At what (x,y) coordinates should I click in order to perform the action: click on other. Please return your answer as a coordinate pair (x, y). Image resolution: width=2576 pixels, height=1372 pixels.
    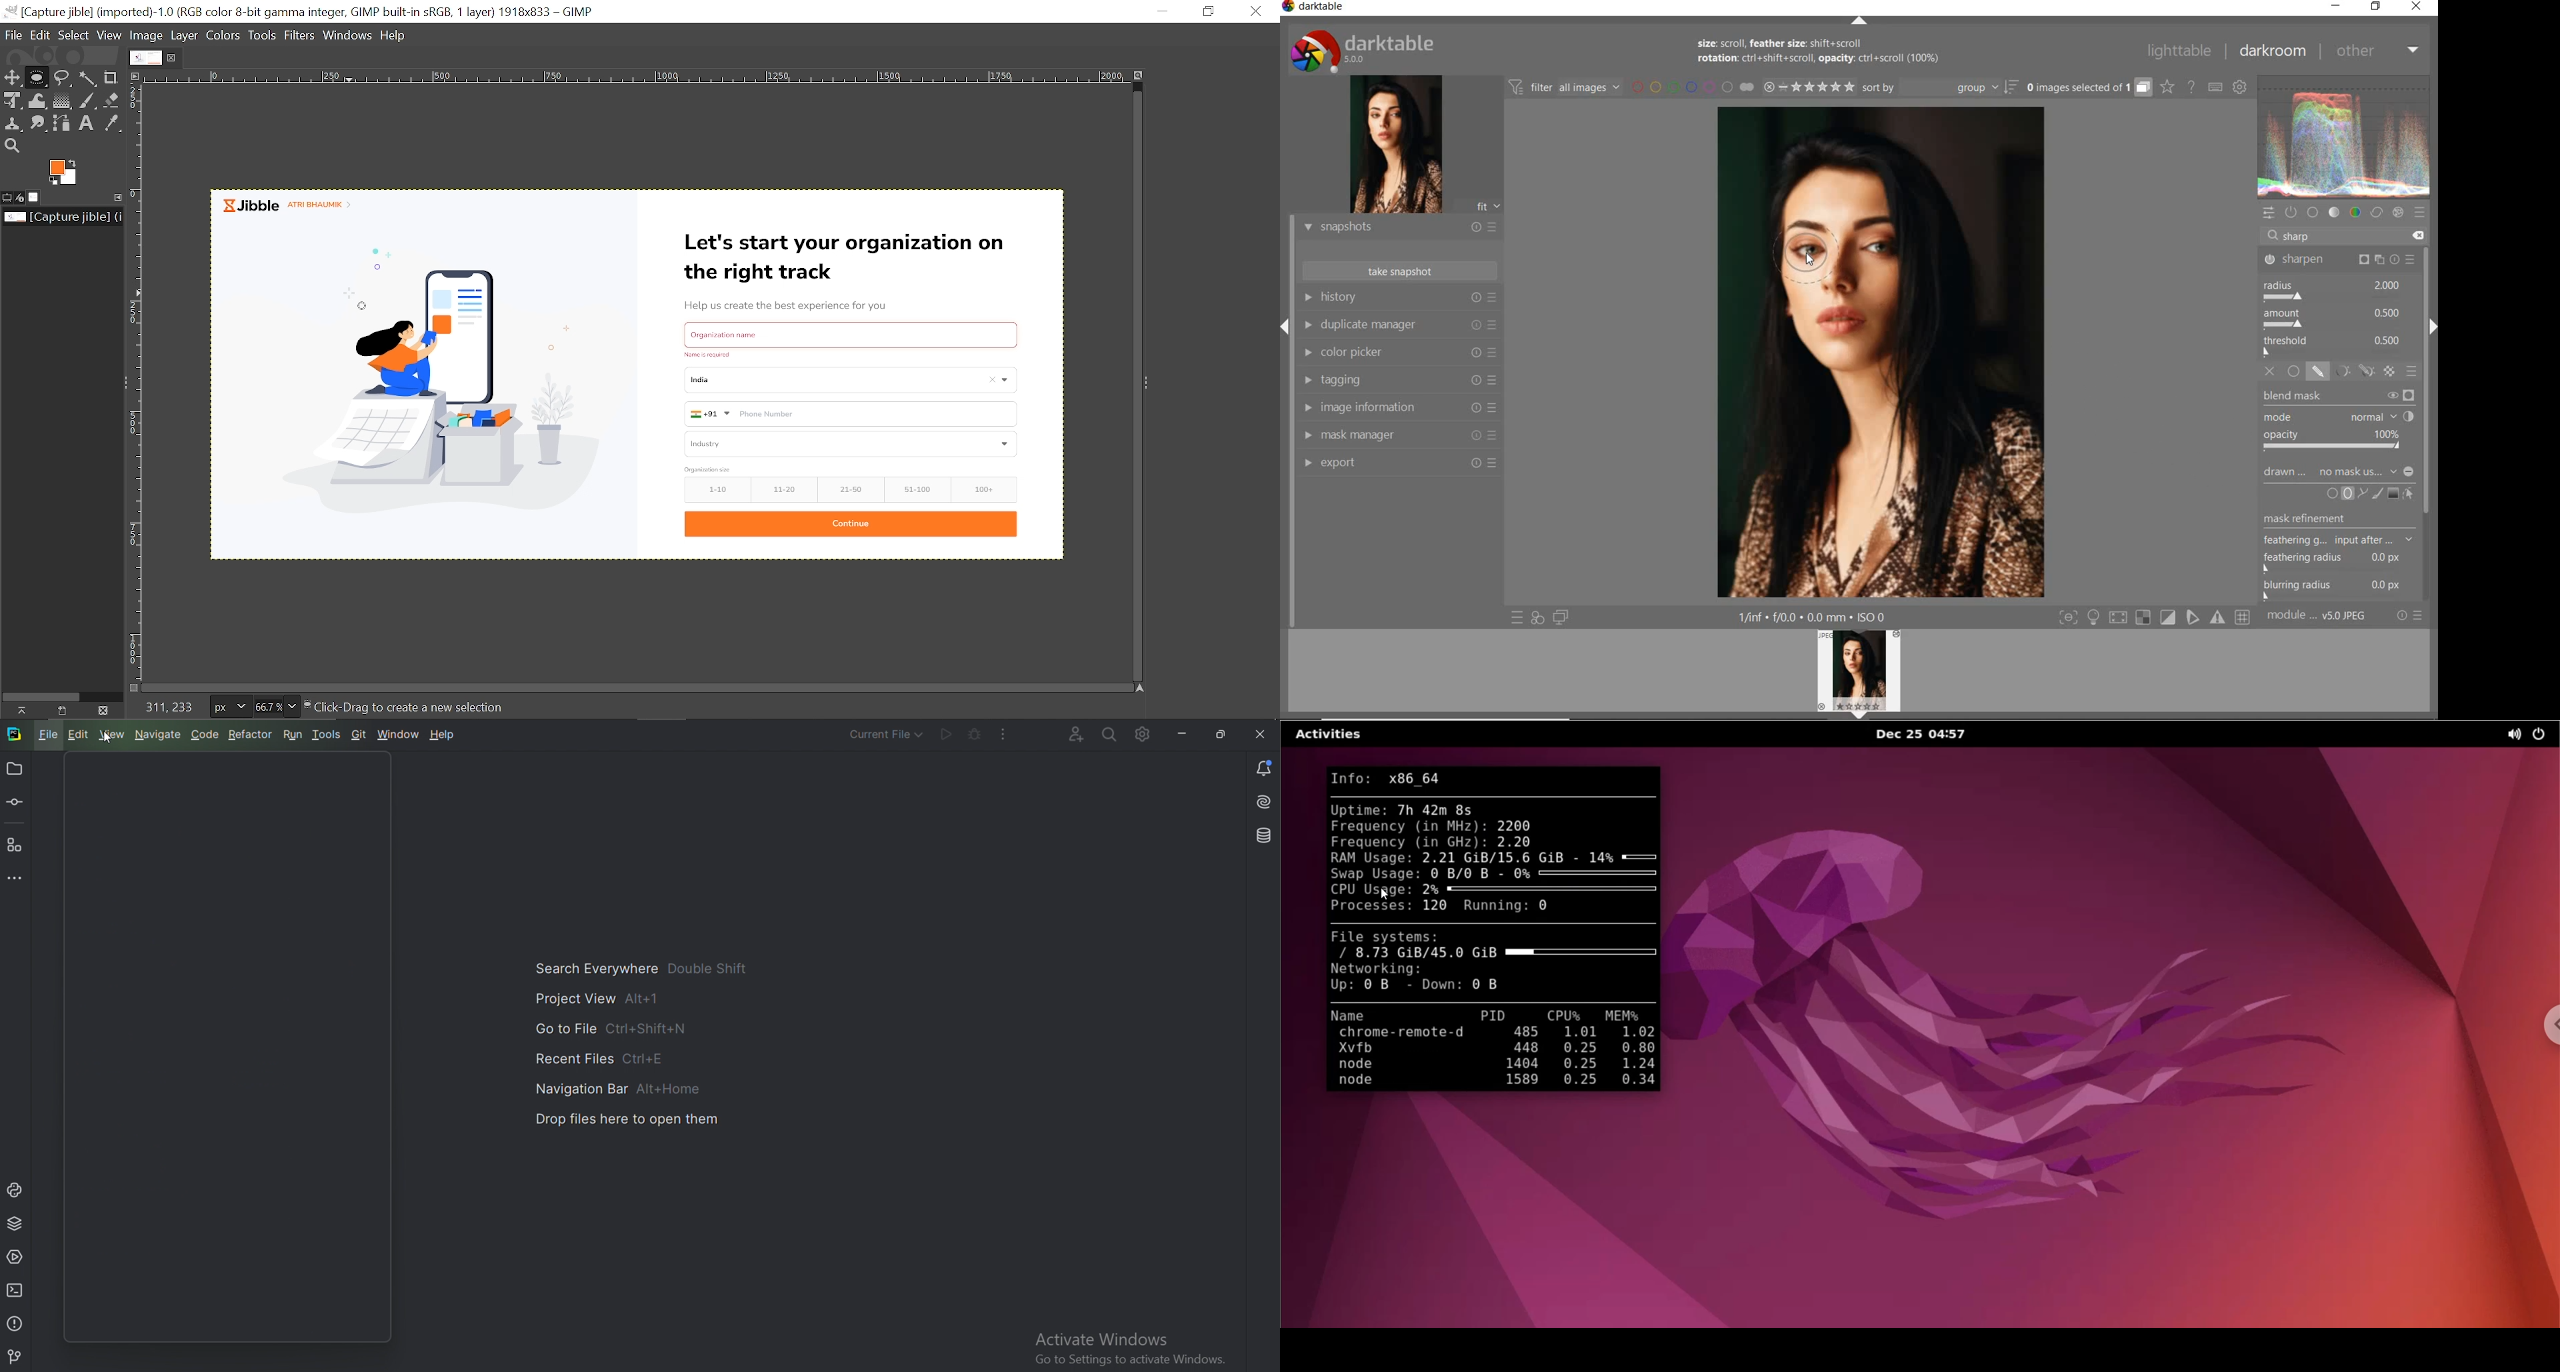
    Looking at the image, I should click on (2375, 51).